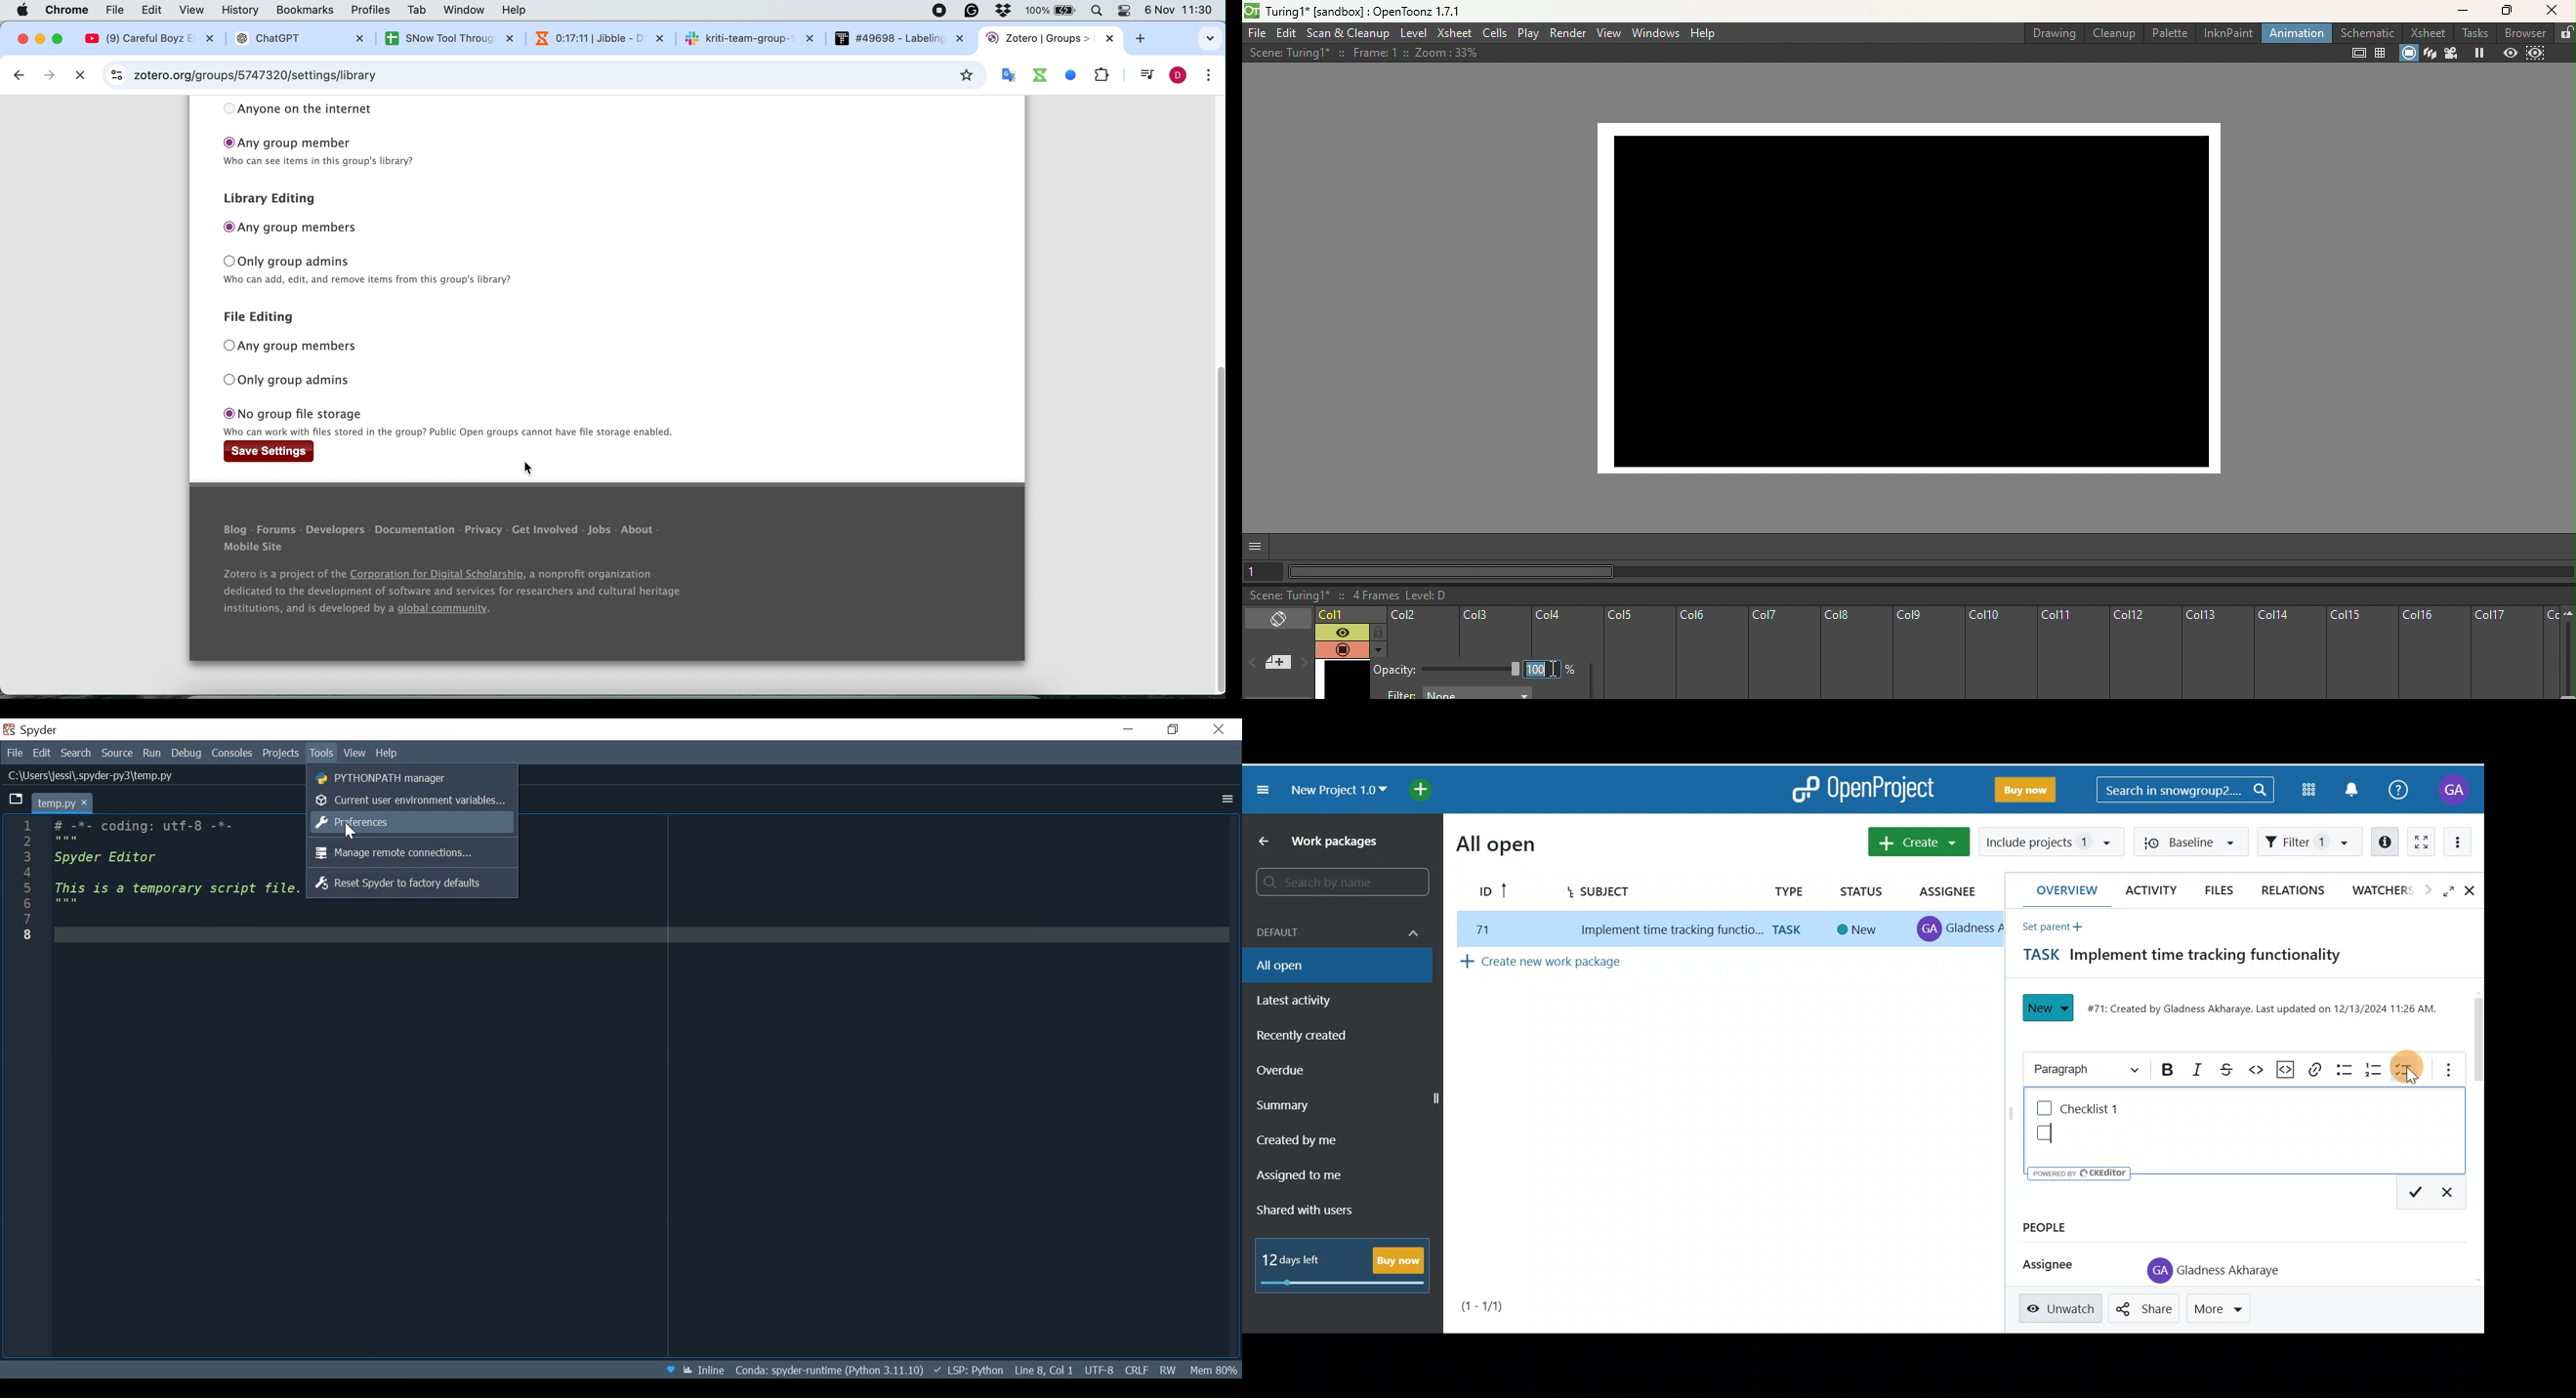 Image resolution: width=2576 pixels, height=1400 pixels. What do you see at coordinates (1053, 11) in the screenshot?
I see `Battery percentage` at bounding box center [1053, 11].